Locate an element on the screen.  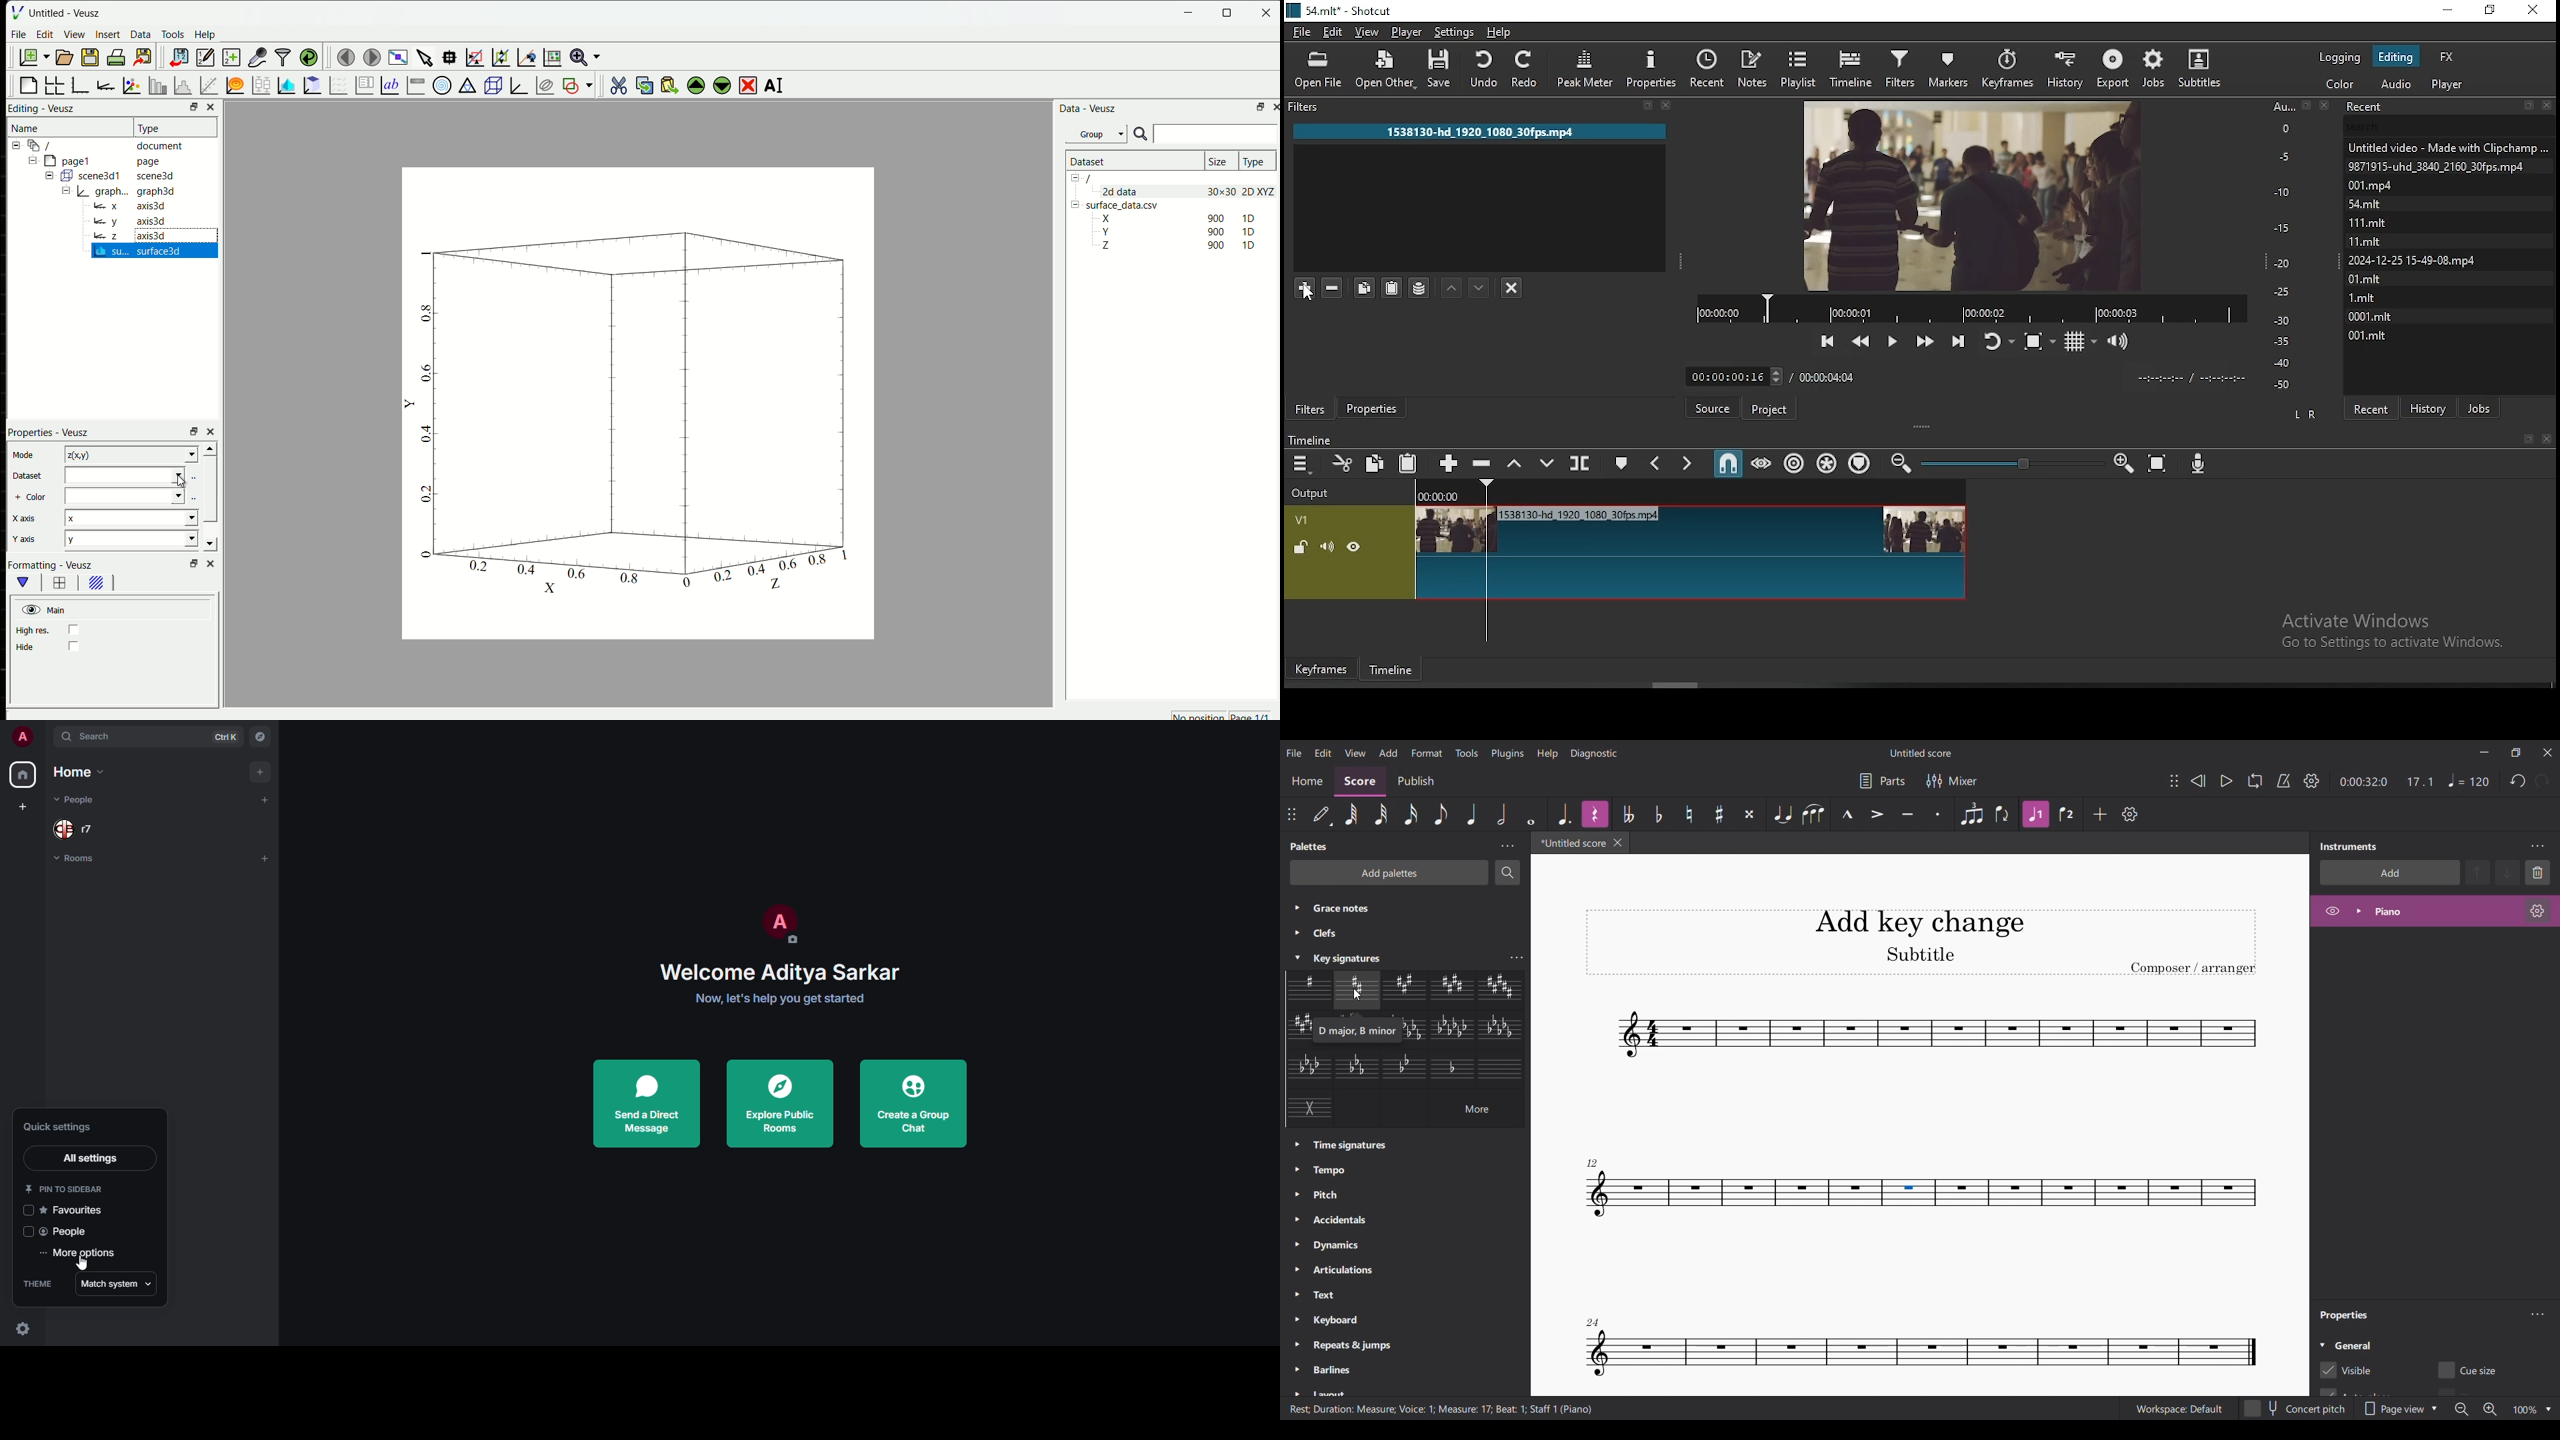
subtitles is located at coordinates (2204, 67).